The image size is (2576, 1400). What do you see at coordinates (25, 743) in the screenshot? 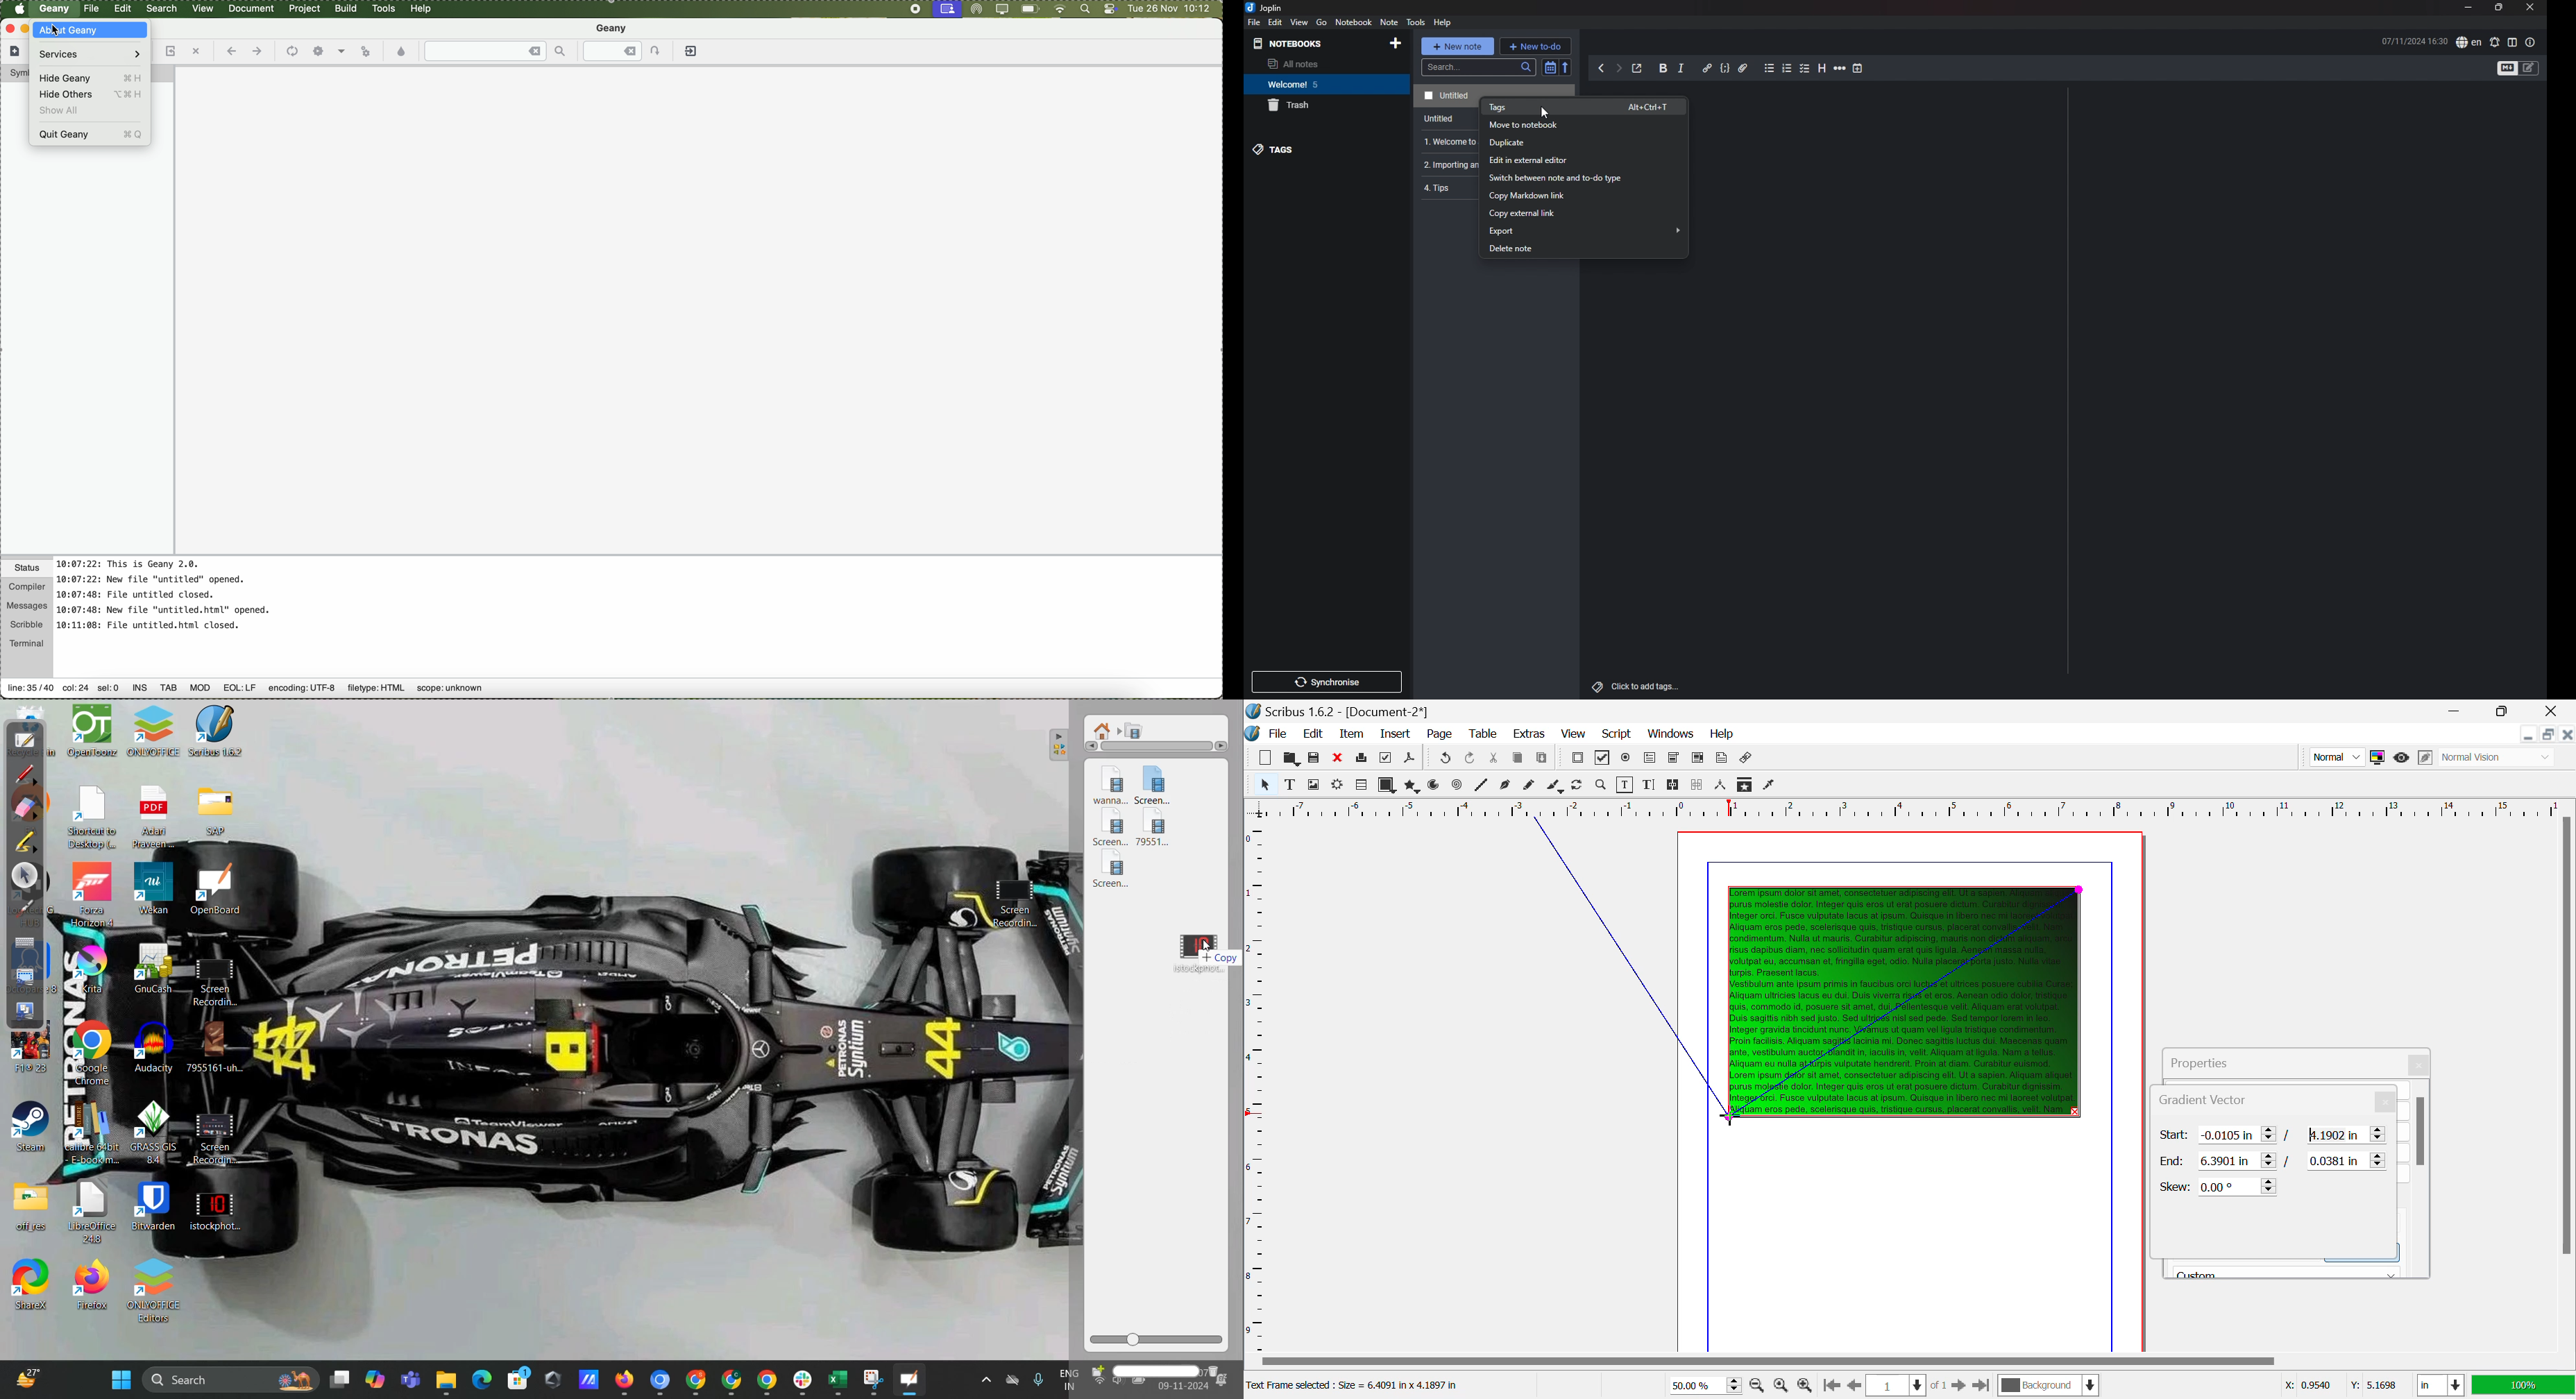
I see `board` at bounding box center [25, 743].